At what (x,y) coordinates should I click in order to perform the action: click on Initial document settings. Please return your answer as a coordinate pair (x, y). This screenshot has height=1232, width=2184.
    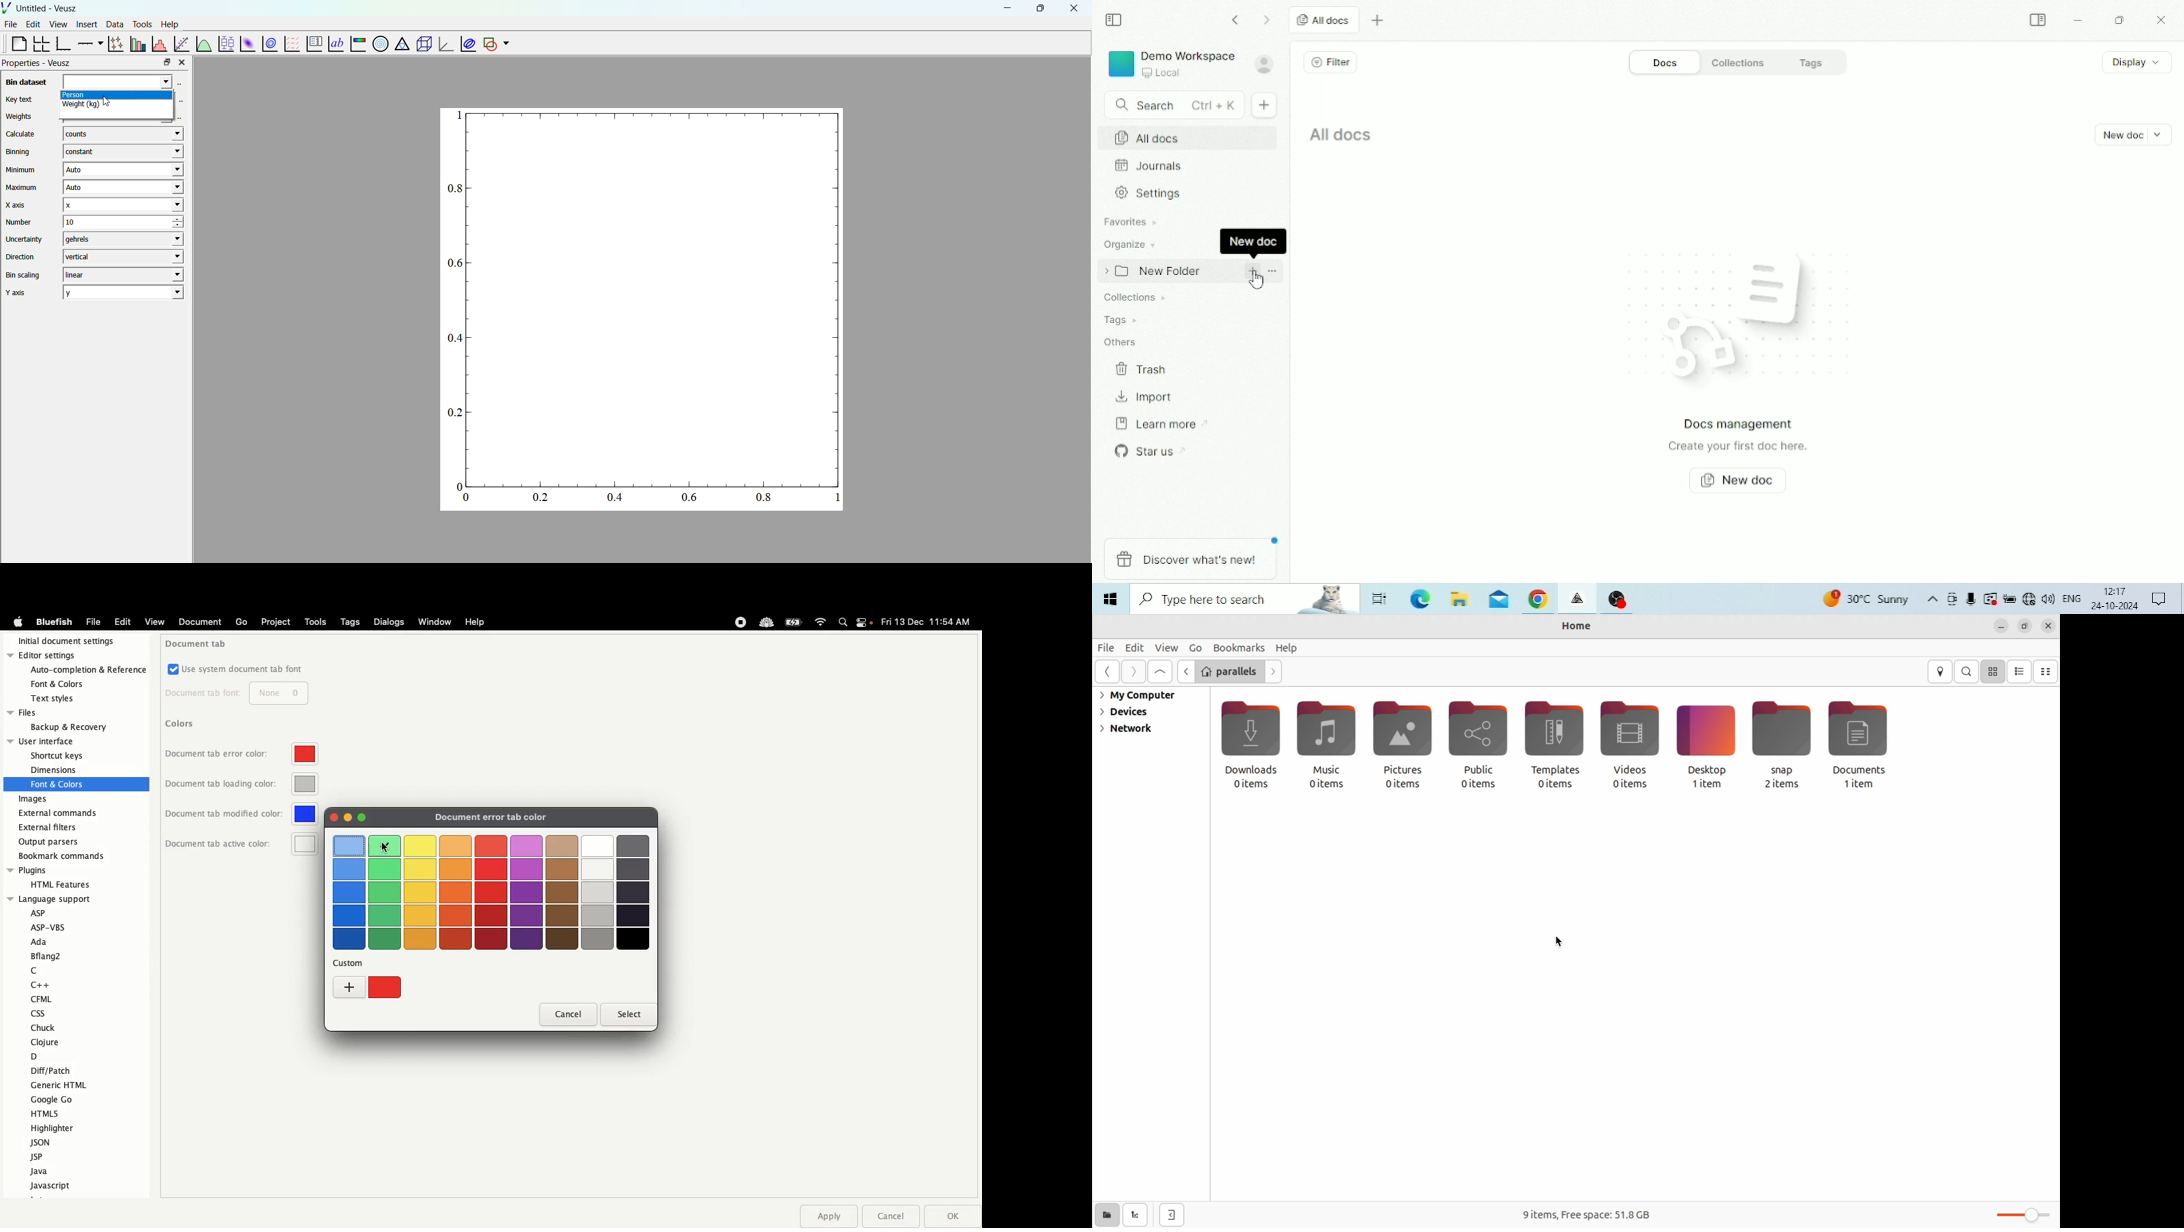
    Looking at the image, I should click on (72, 642).